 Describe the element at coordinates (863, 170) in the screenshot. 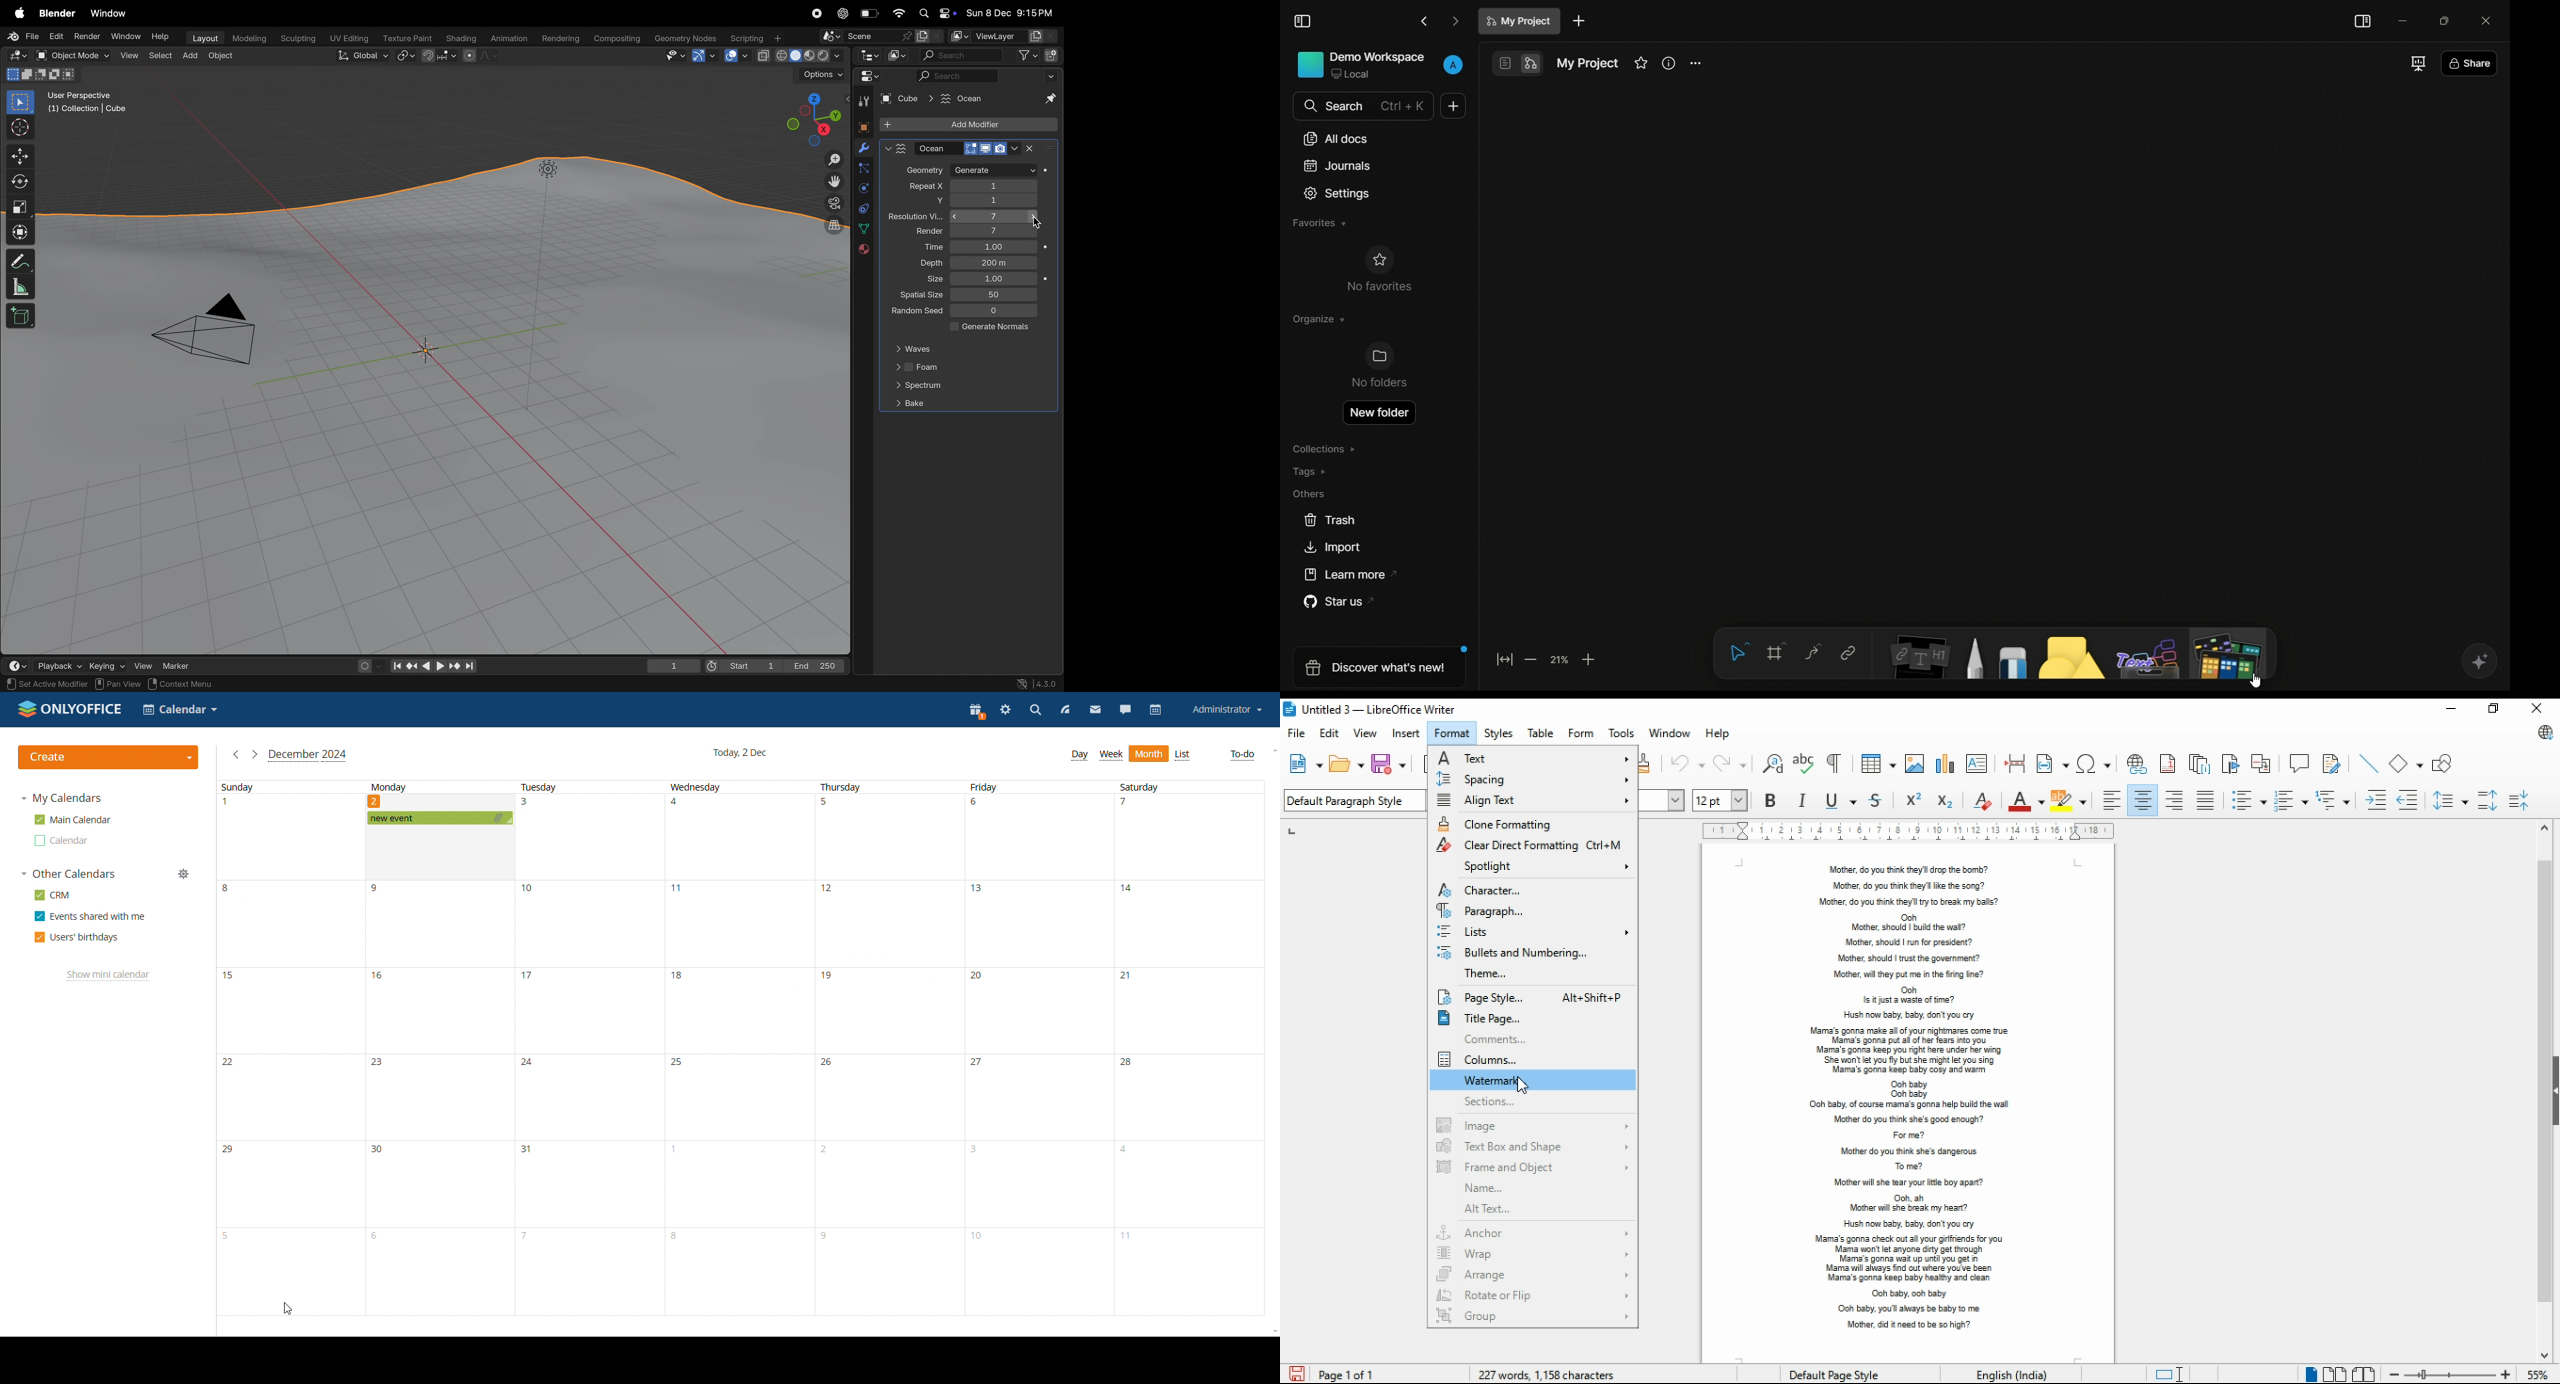

I see `particles` at that location.